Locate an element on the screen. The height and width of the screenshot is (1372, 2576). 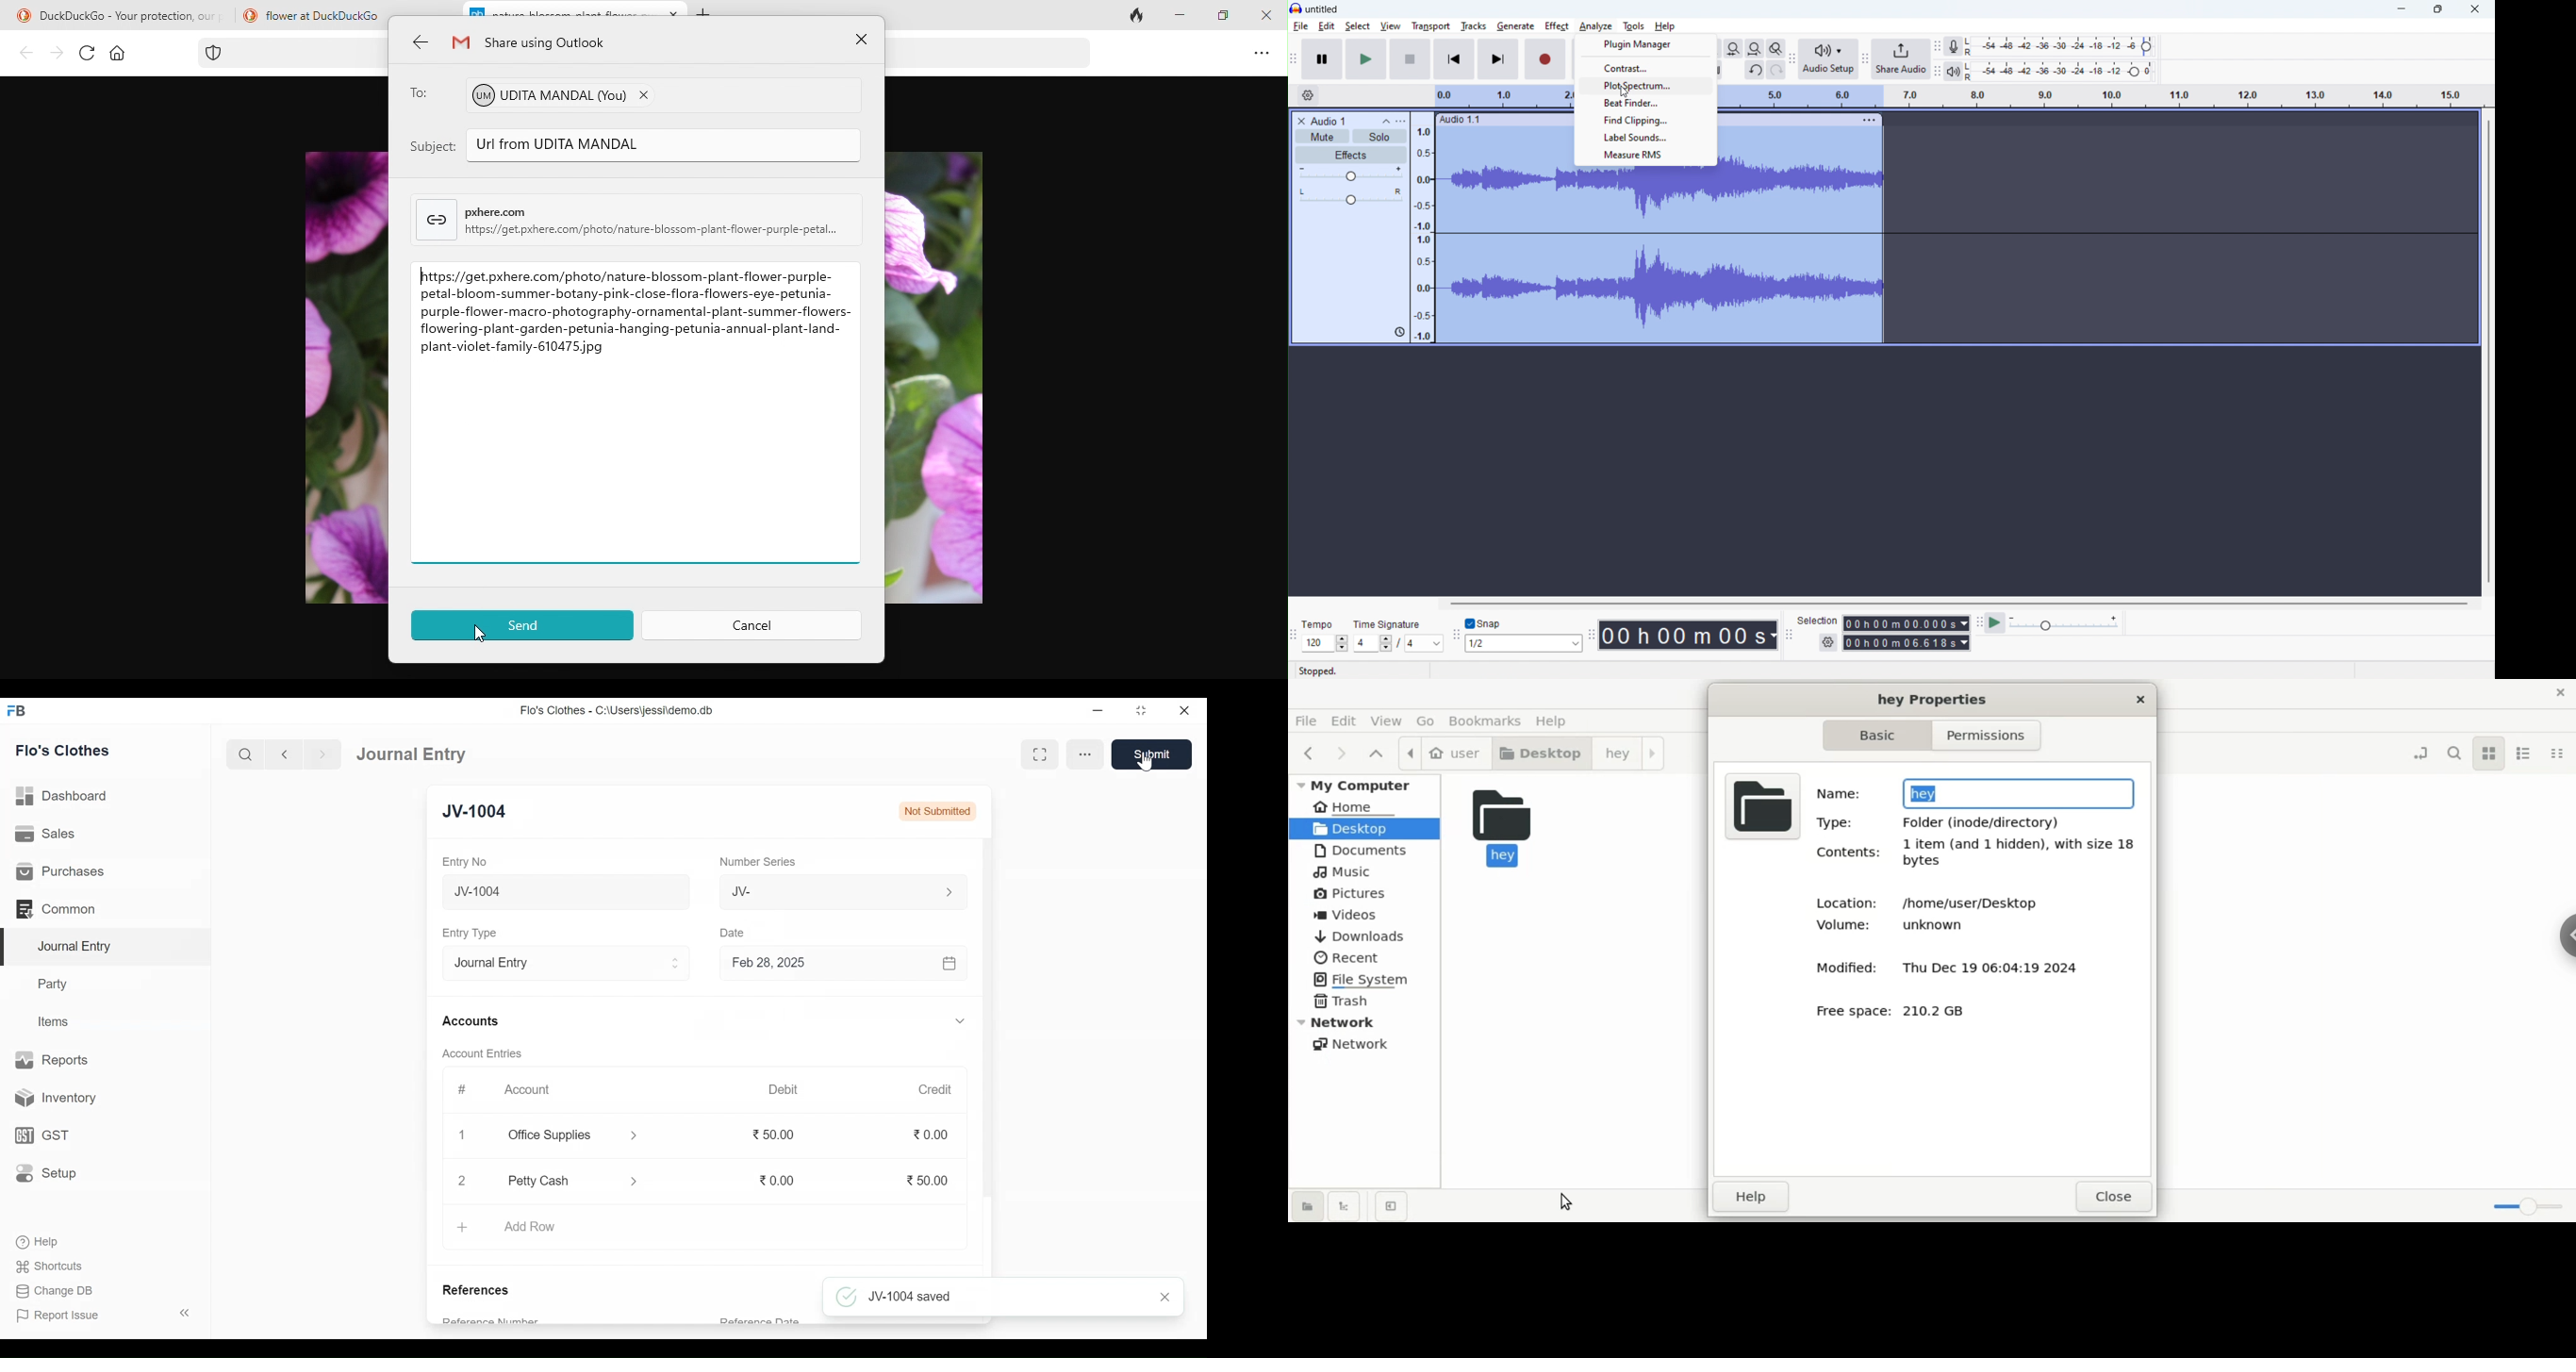
fit project to width is located at coordinates (1755, 48).